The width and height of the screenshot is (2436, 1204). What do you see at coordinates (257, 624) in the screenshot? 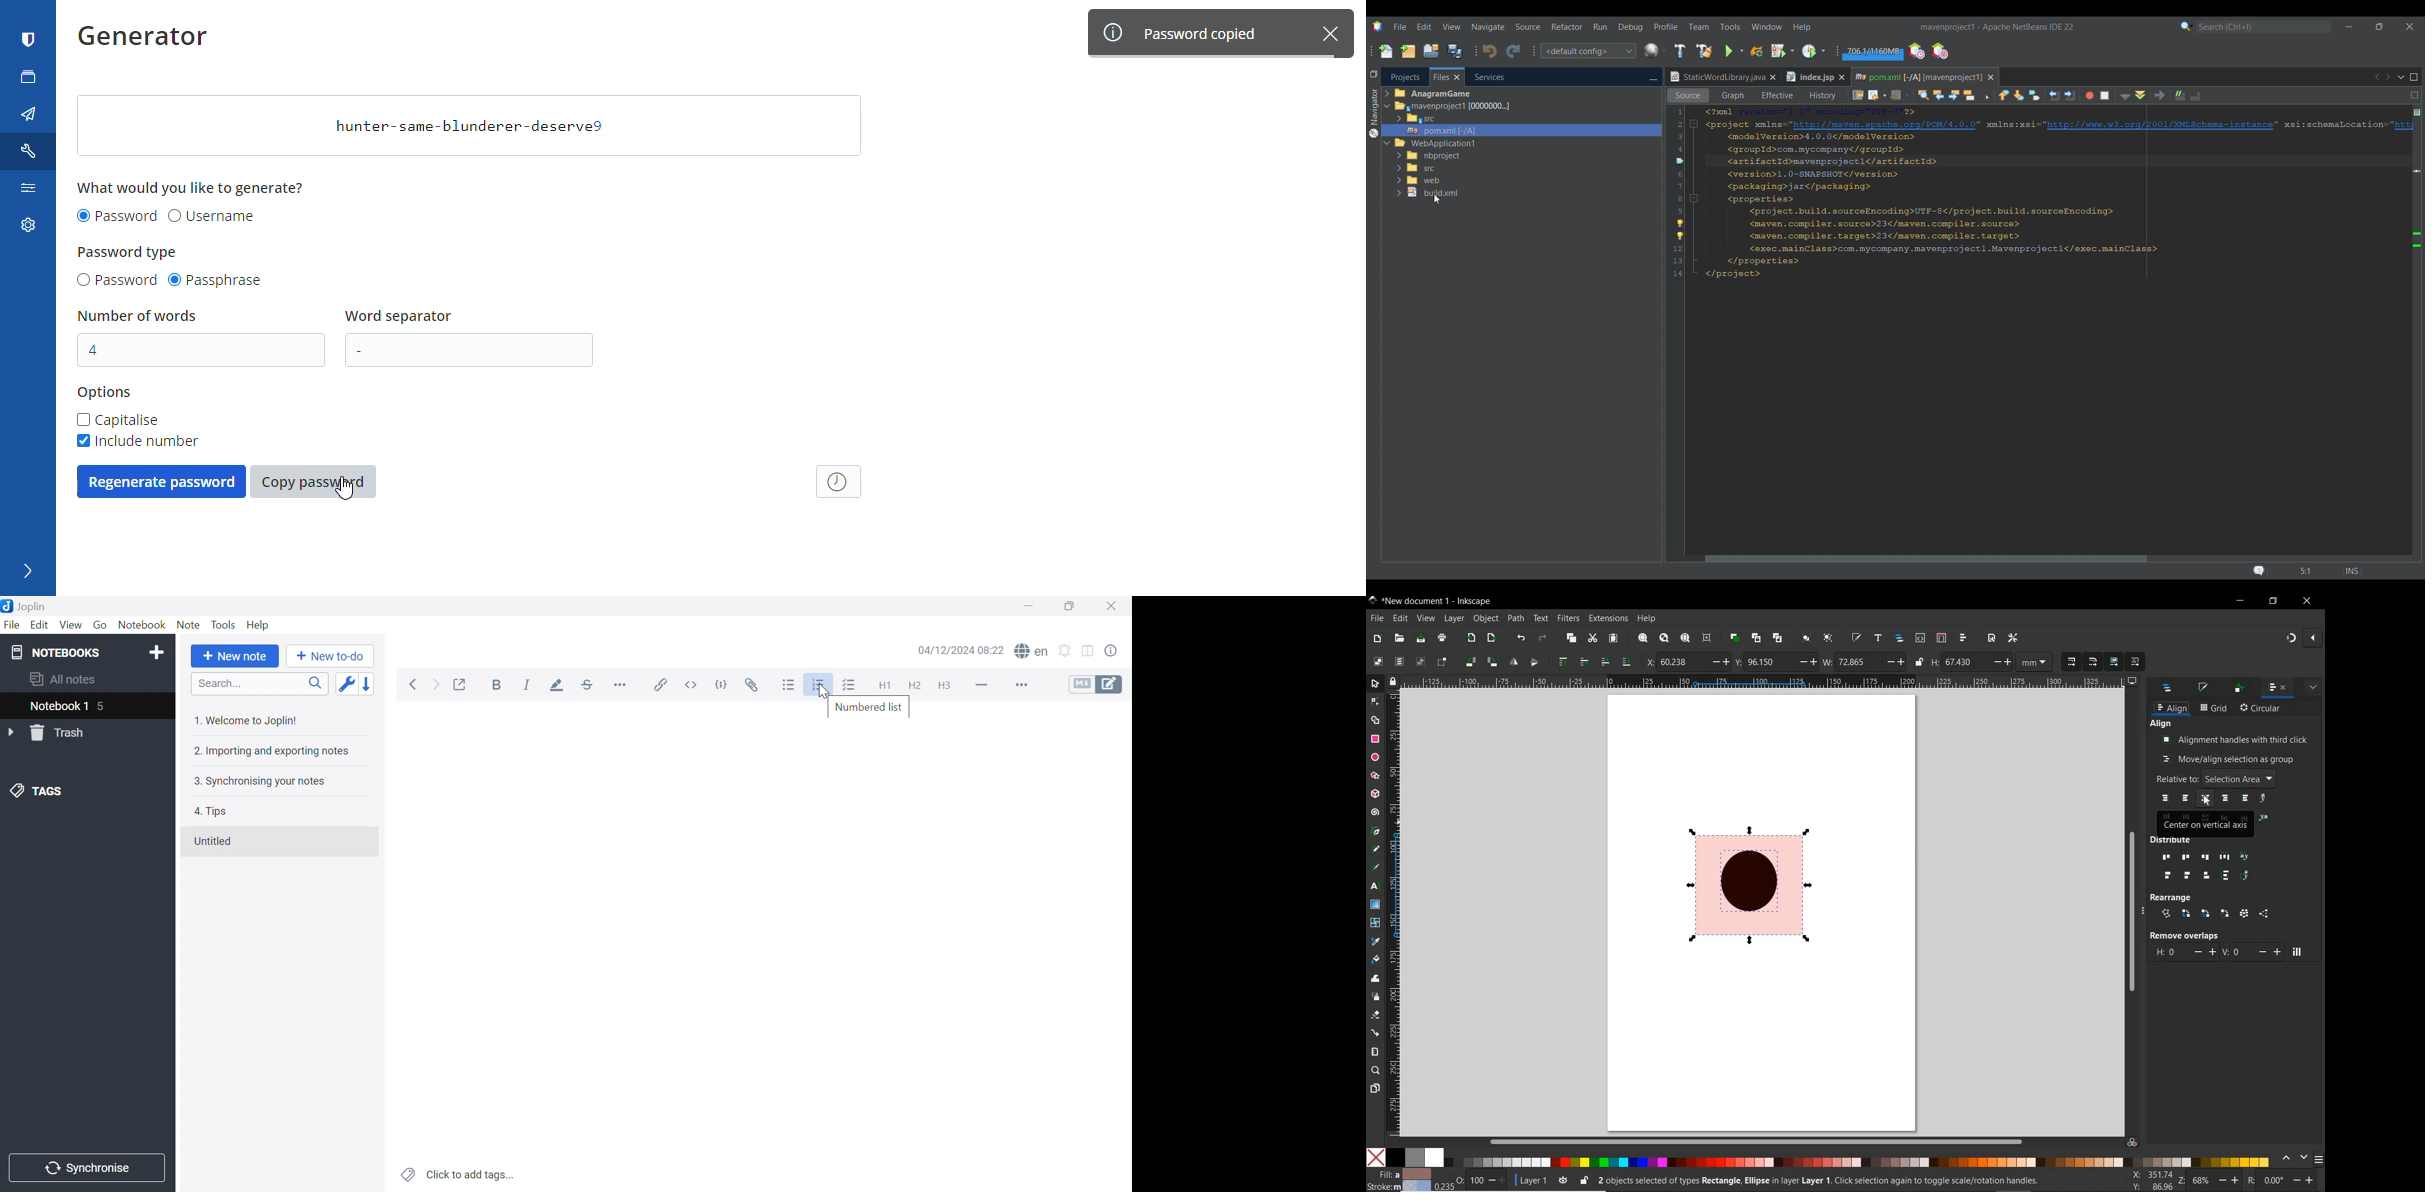
I see `Help` at bounding box center [257, 624].